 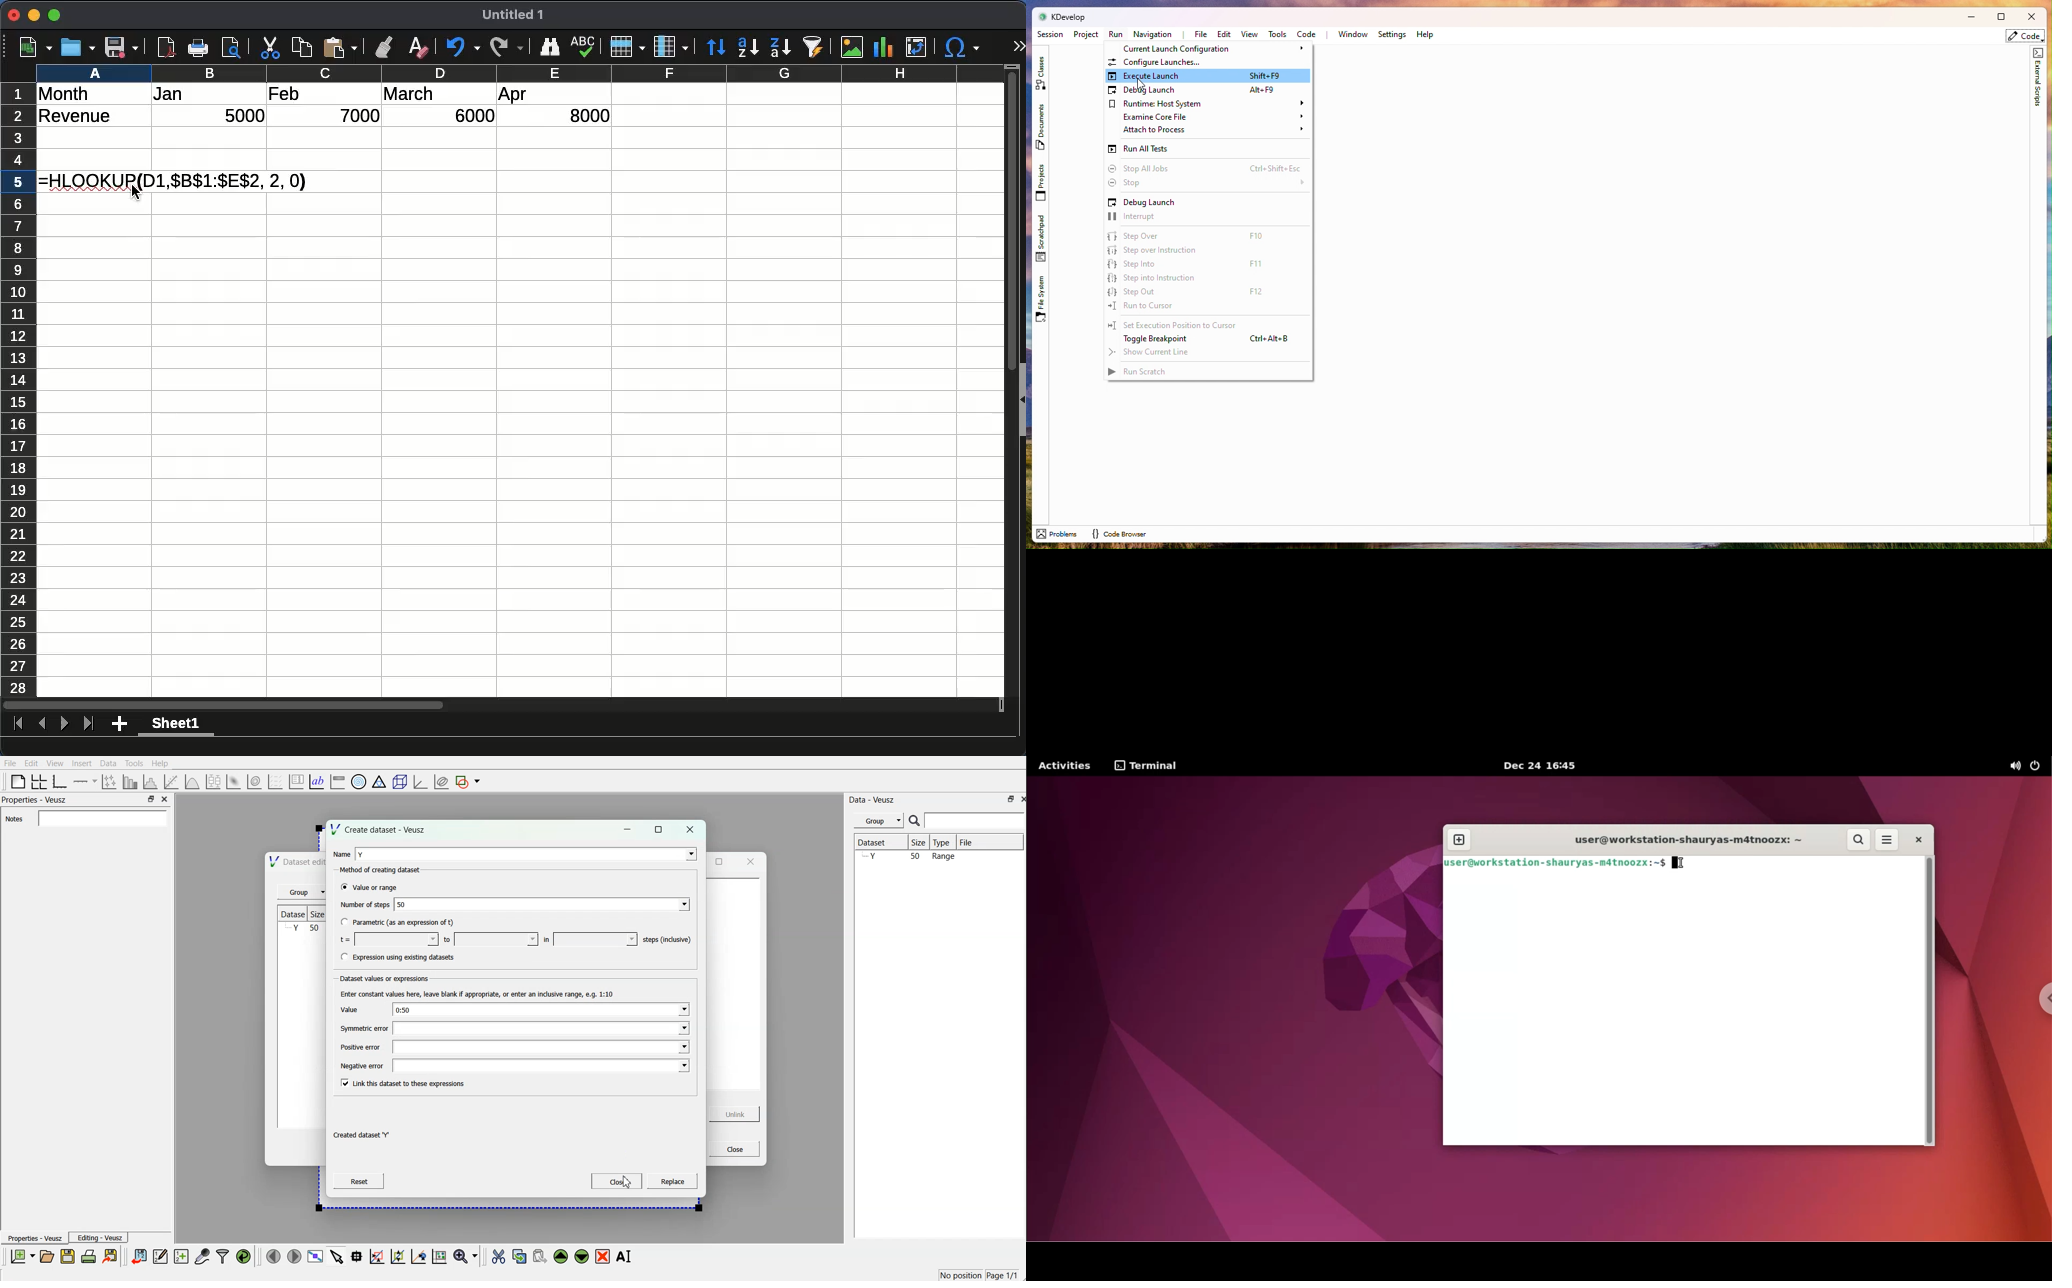 I want to click on Name, so click(x=340, y=853).